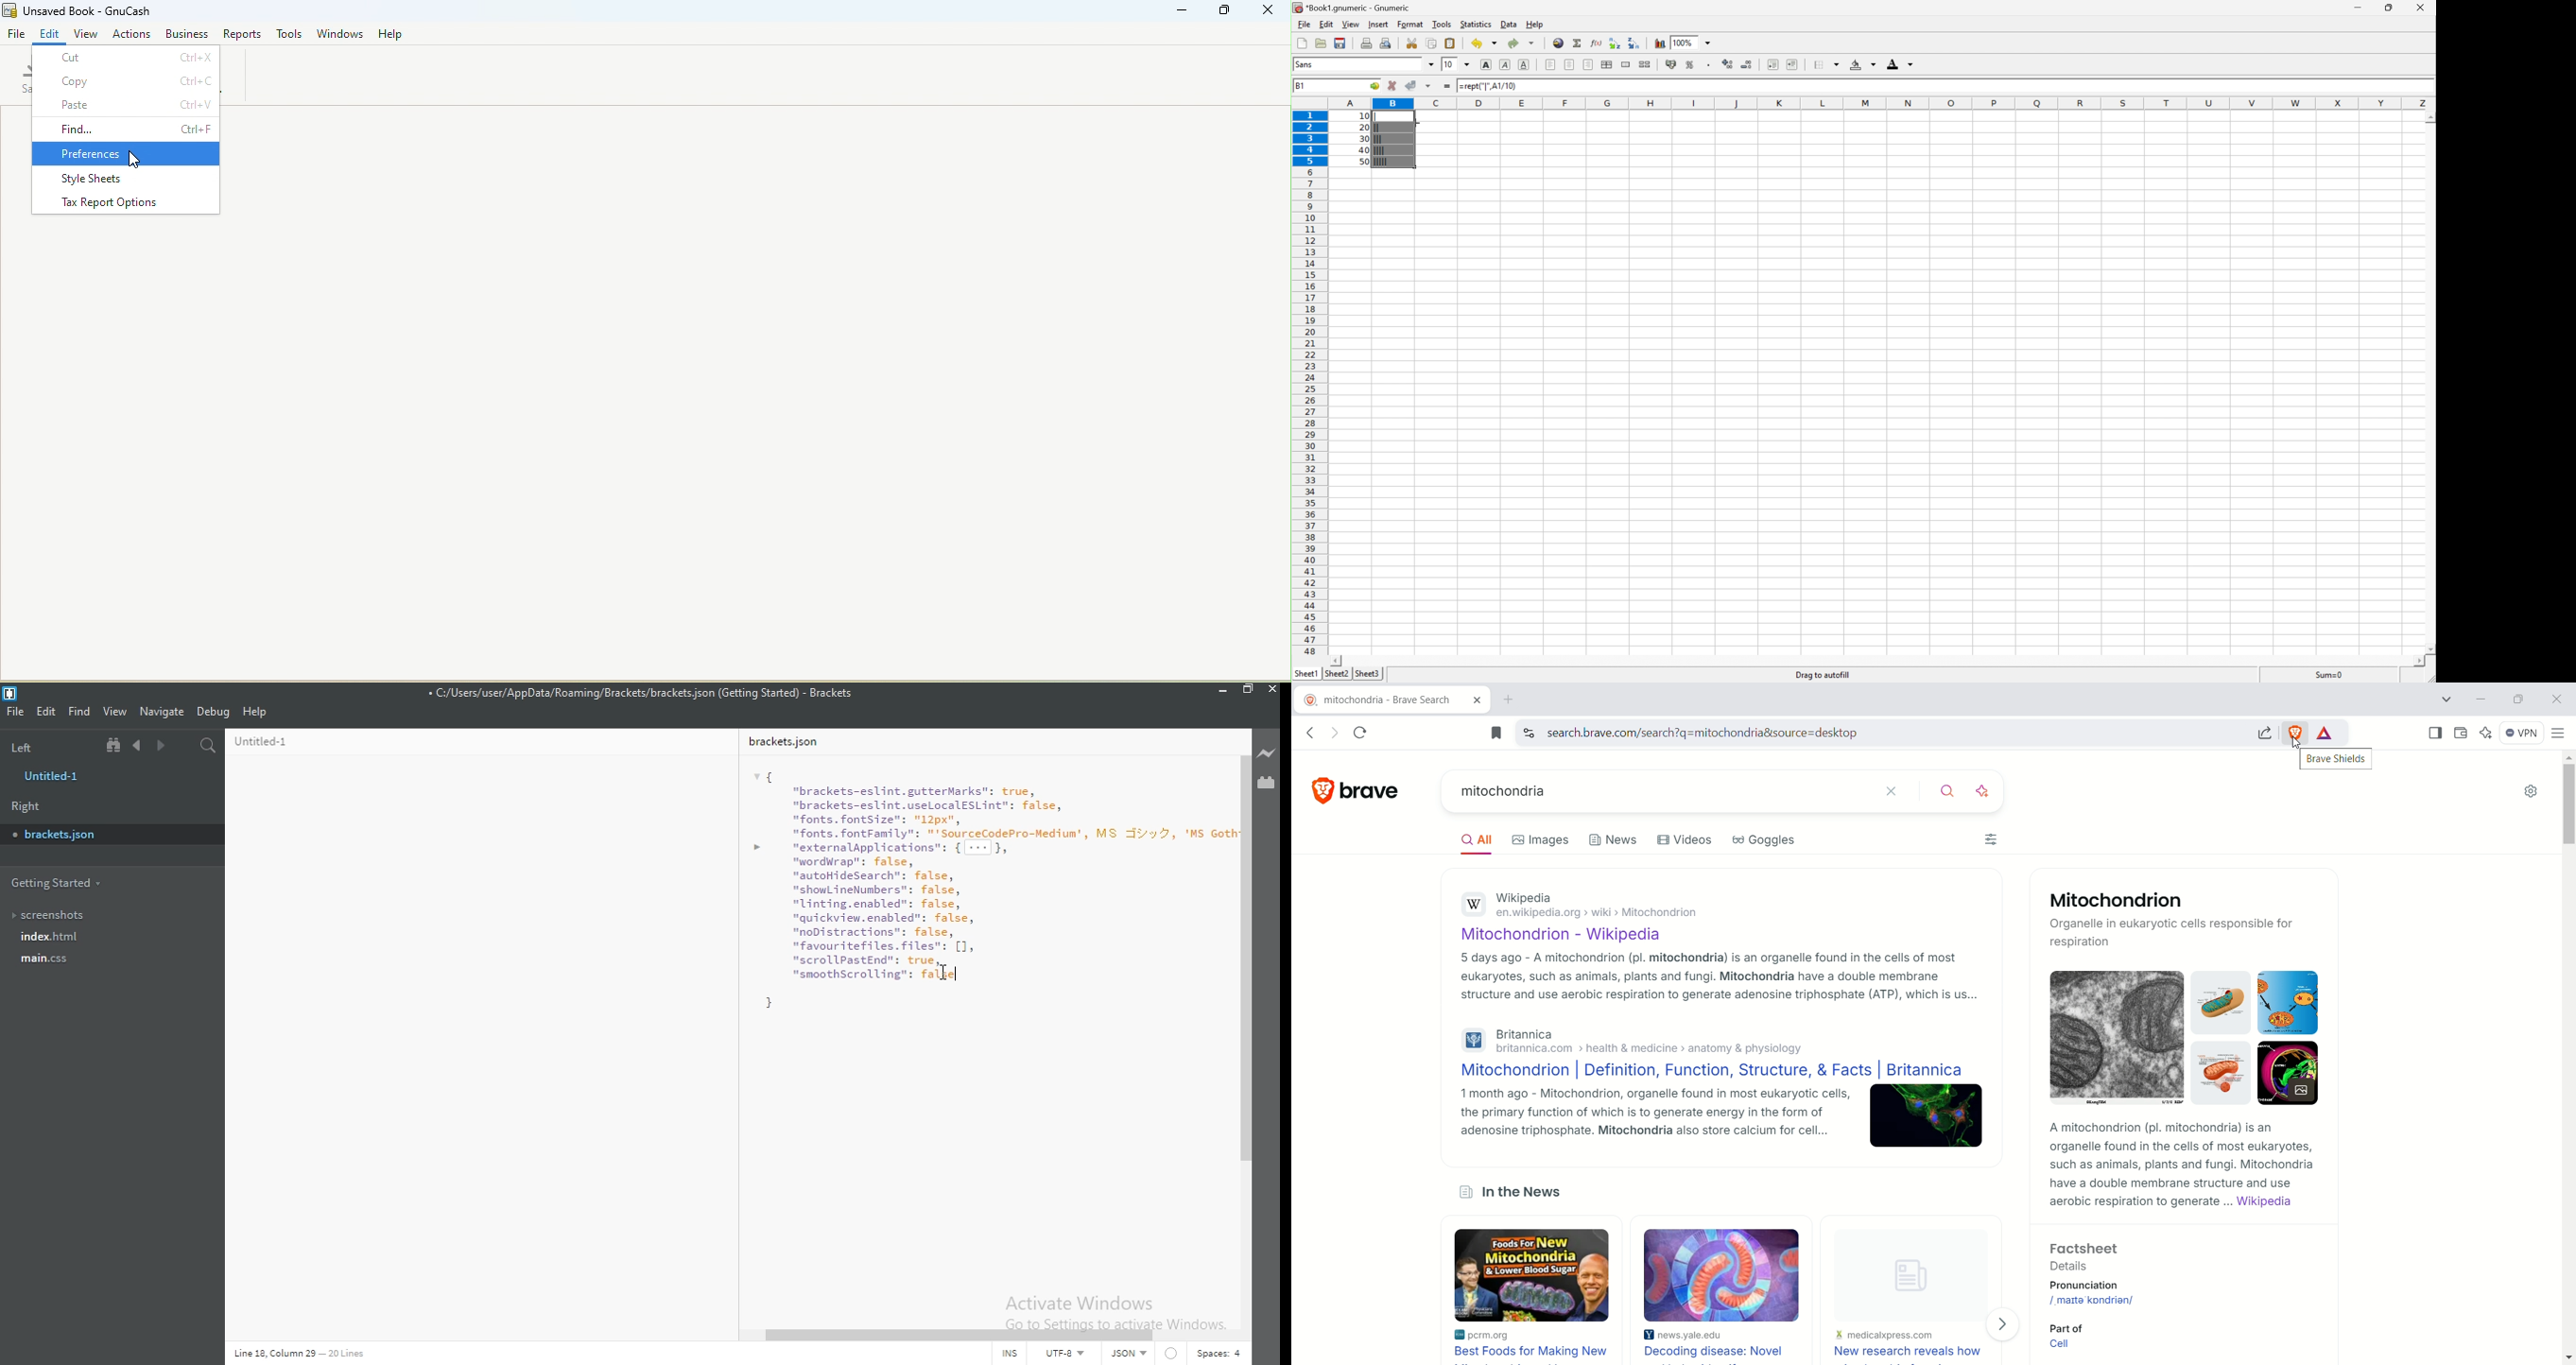 This screenshot has width=2576, height=1372. I want to click on ||||, so click(1379, 150).